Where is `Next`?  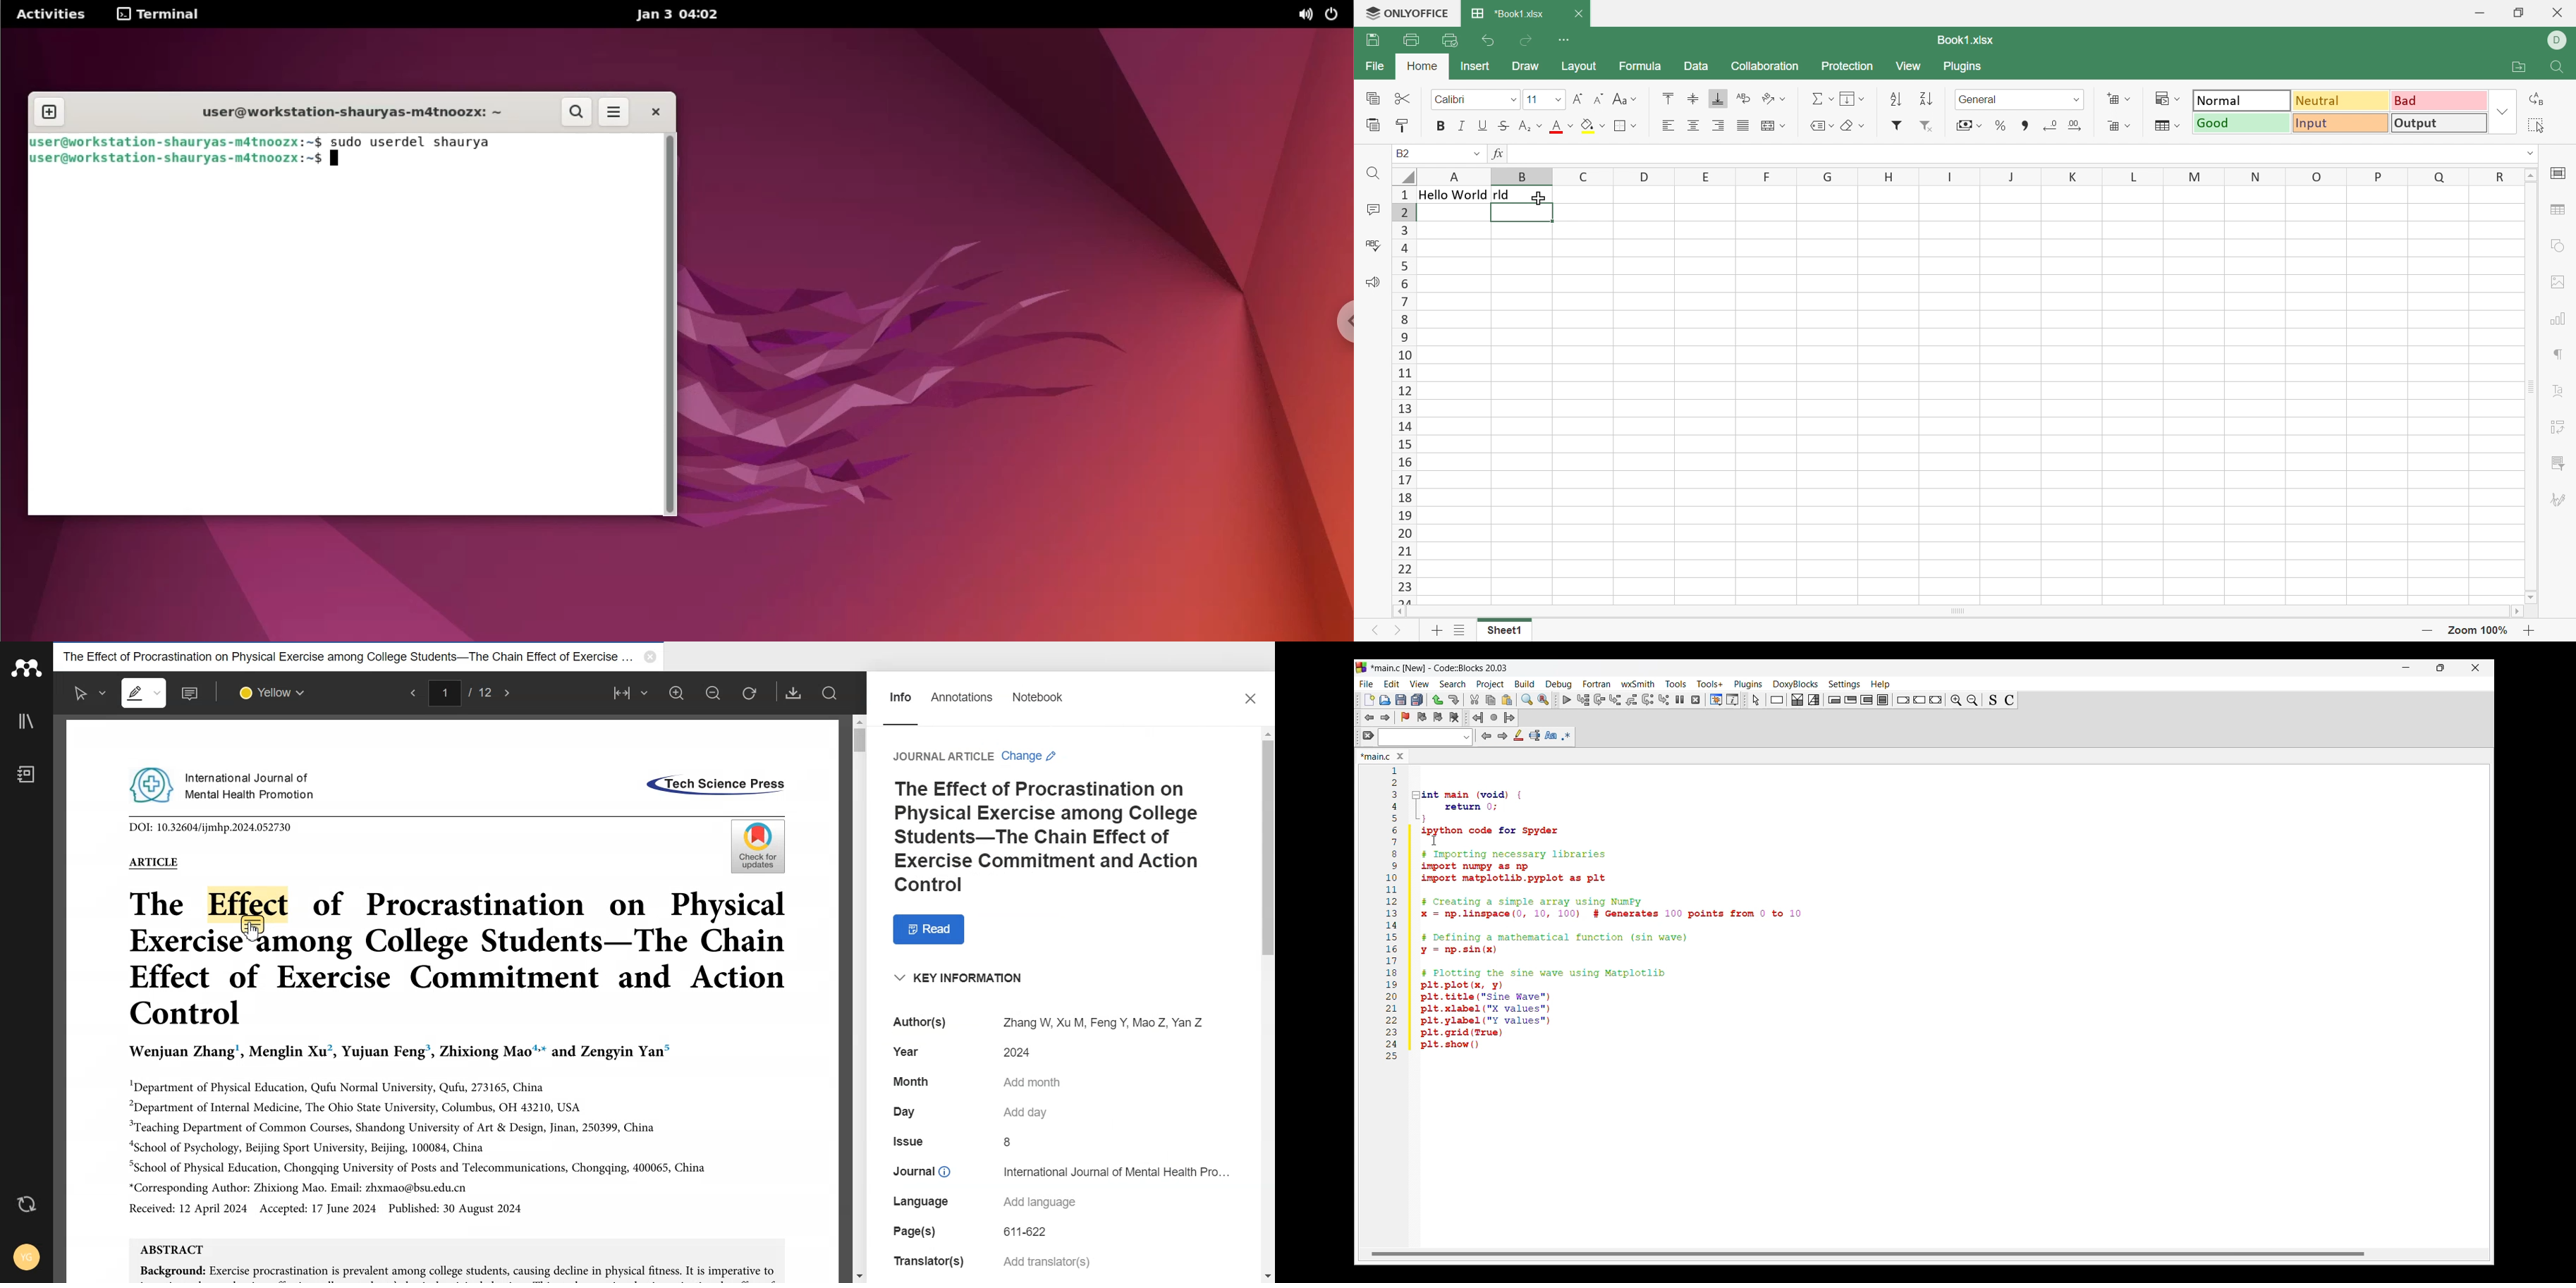 Next is located at coordinates (1399, 631).